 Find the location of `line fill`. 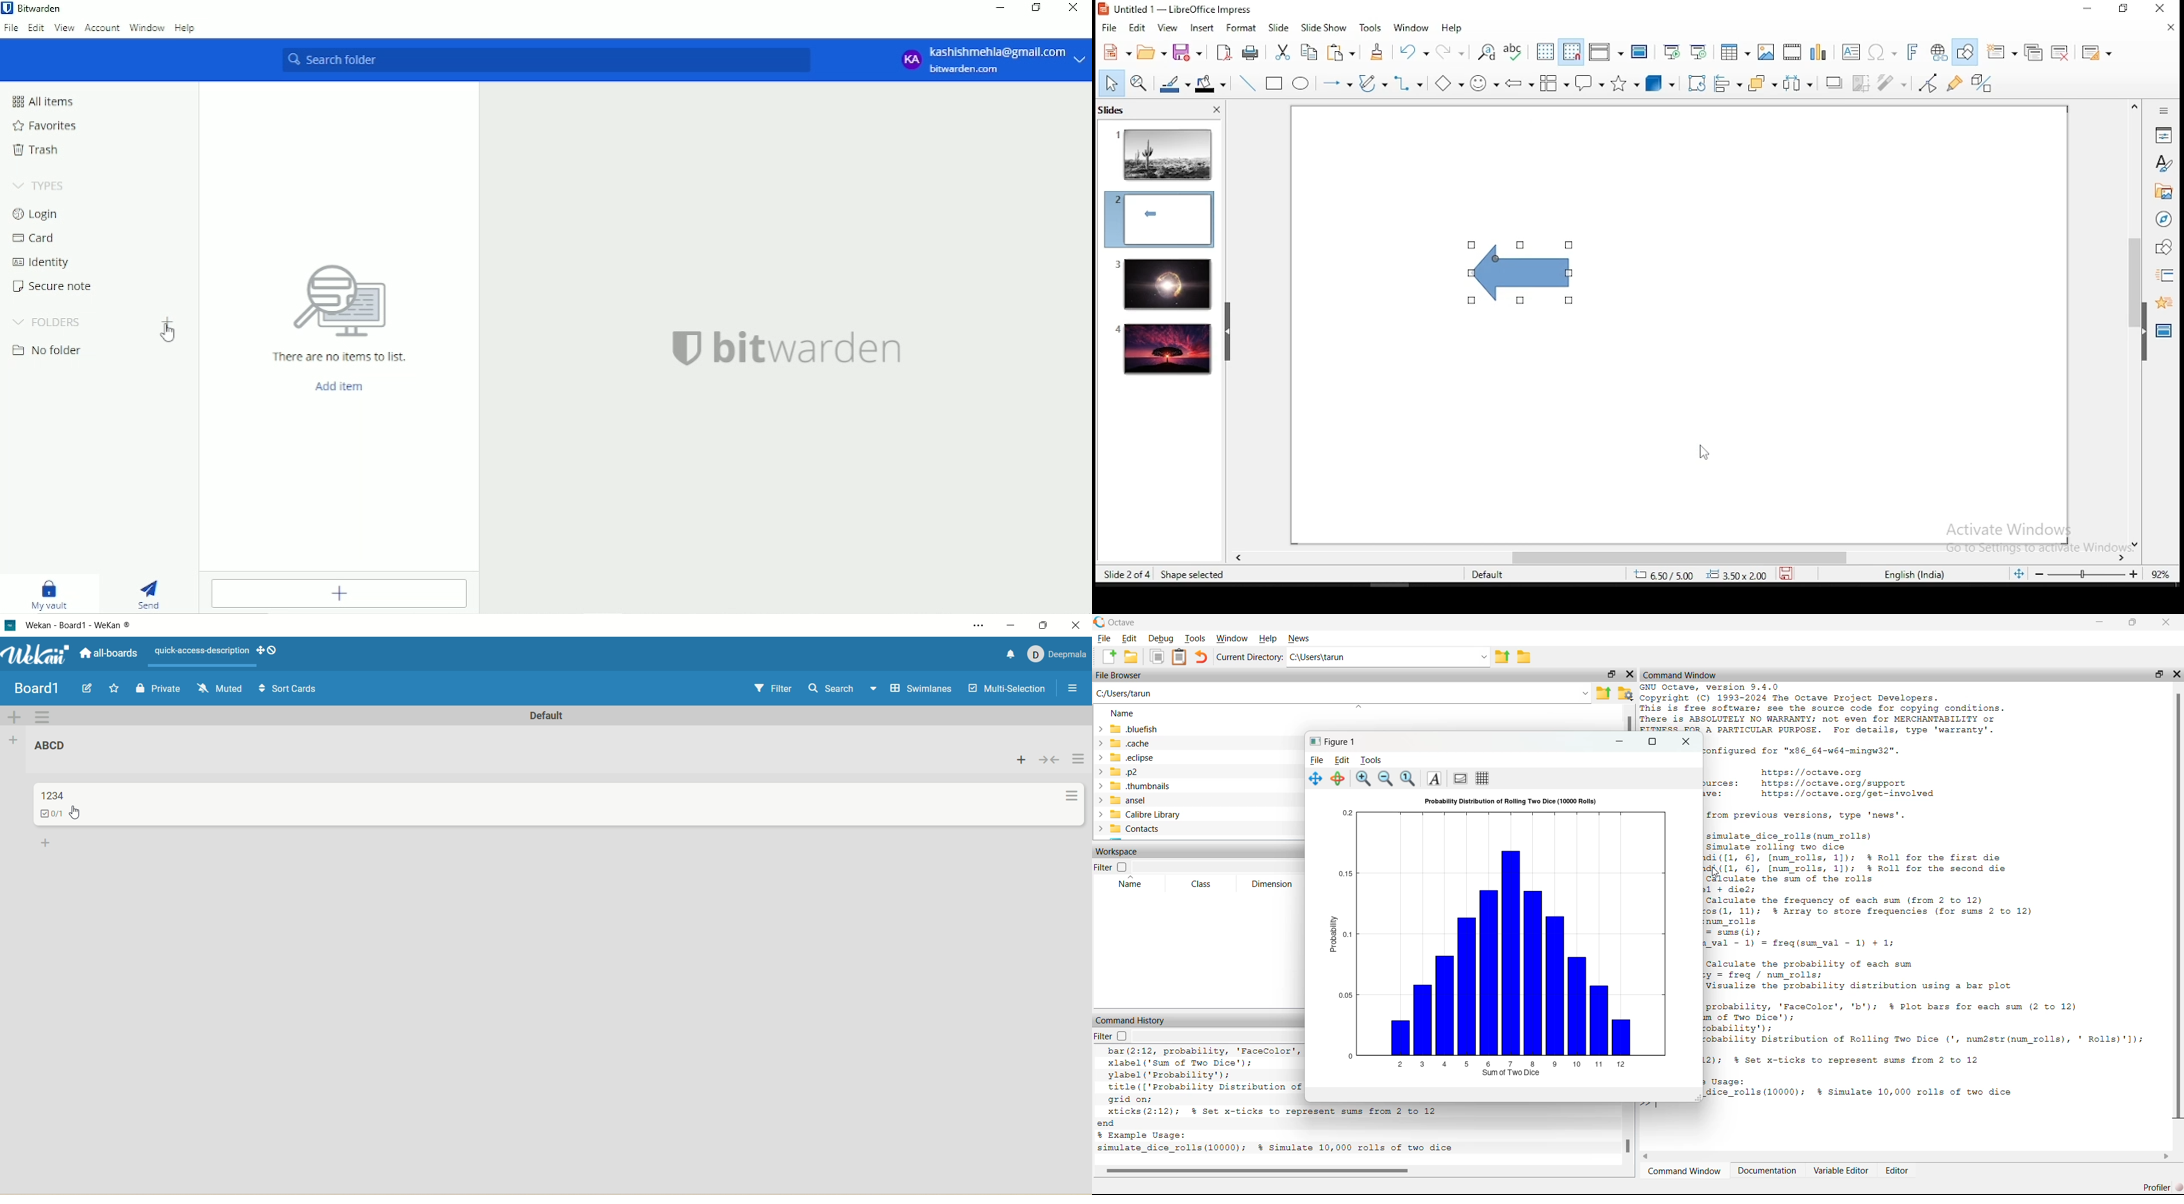

line fill is located at coordinates (1173, 84).